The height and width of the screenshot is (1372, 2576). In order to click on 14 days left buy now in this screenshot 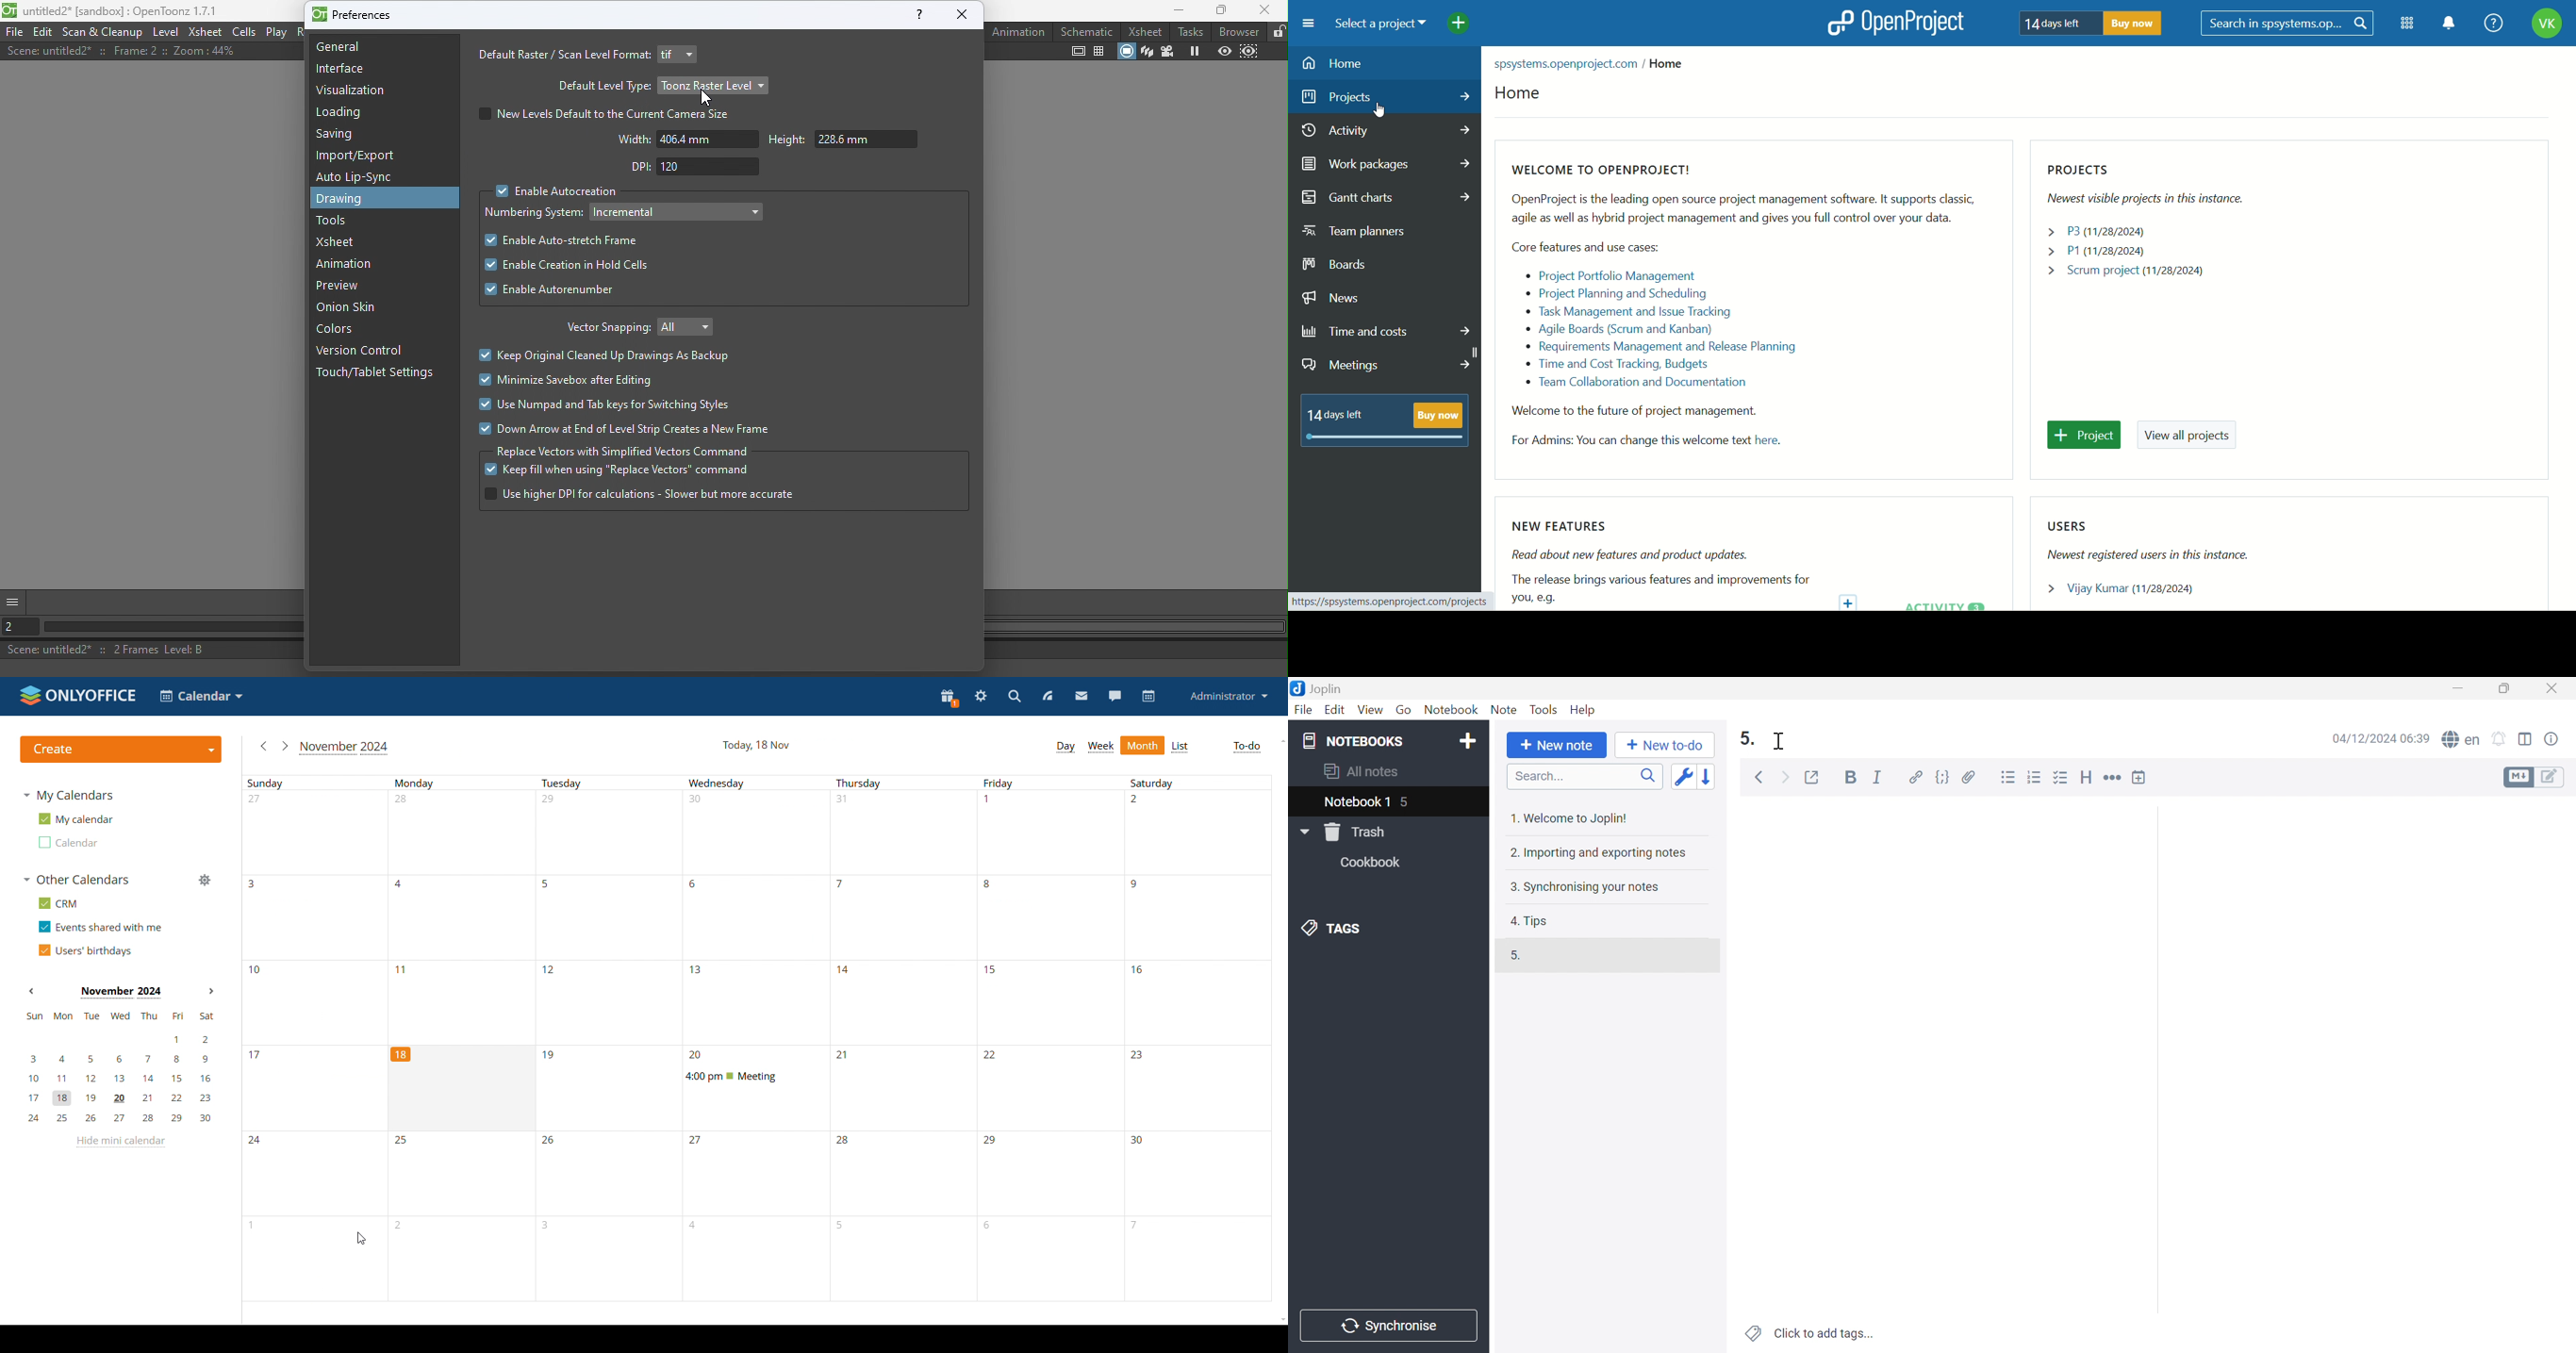, I will do `click(1382, 422)`.